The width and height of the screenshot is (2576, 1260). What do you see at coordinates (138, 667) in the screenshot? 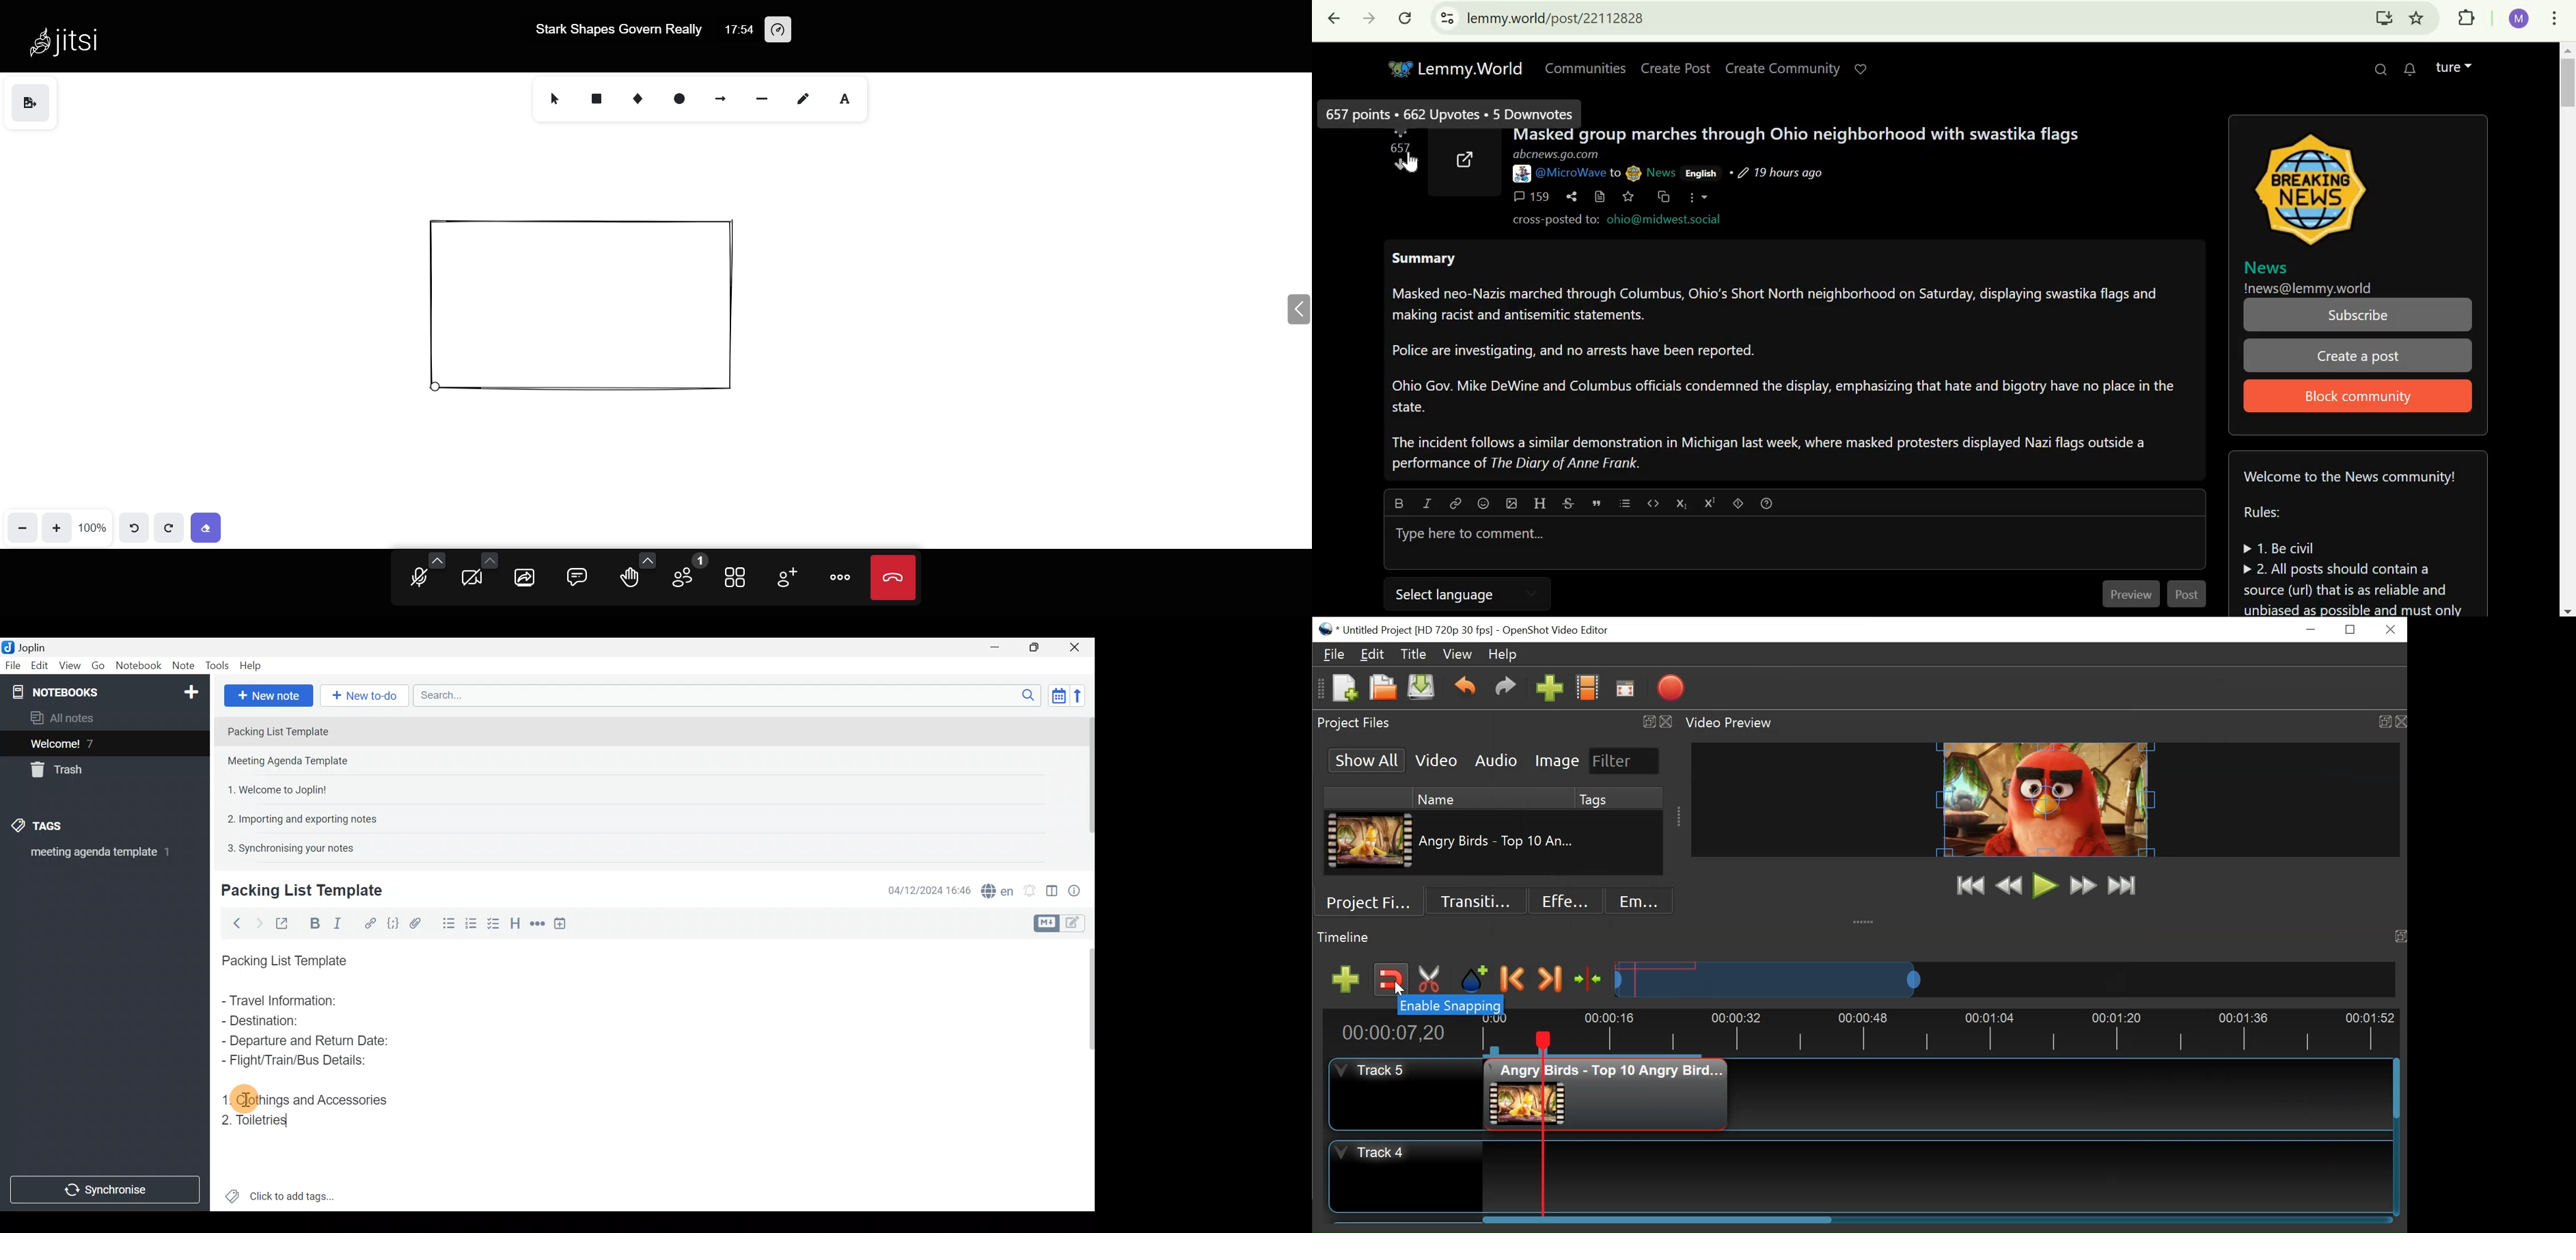
I see `Notebook` at bounding box center [138, 667].